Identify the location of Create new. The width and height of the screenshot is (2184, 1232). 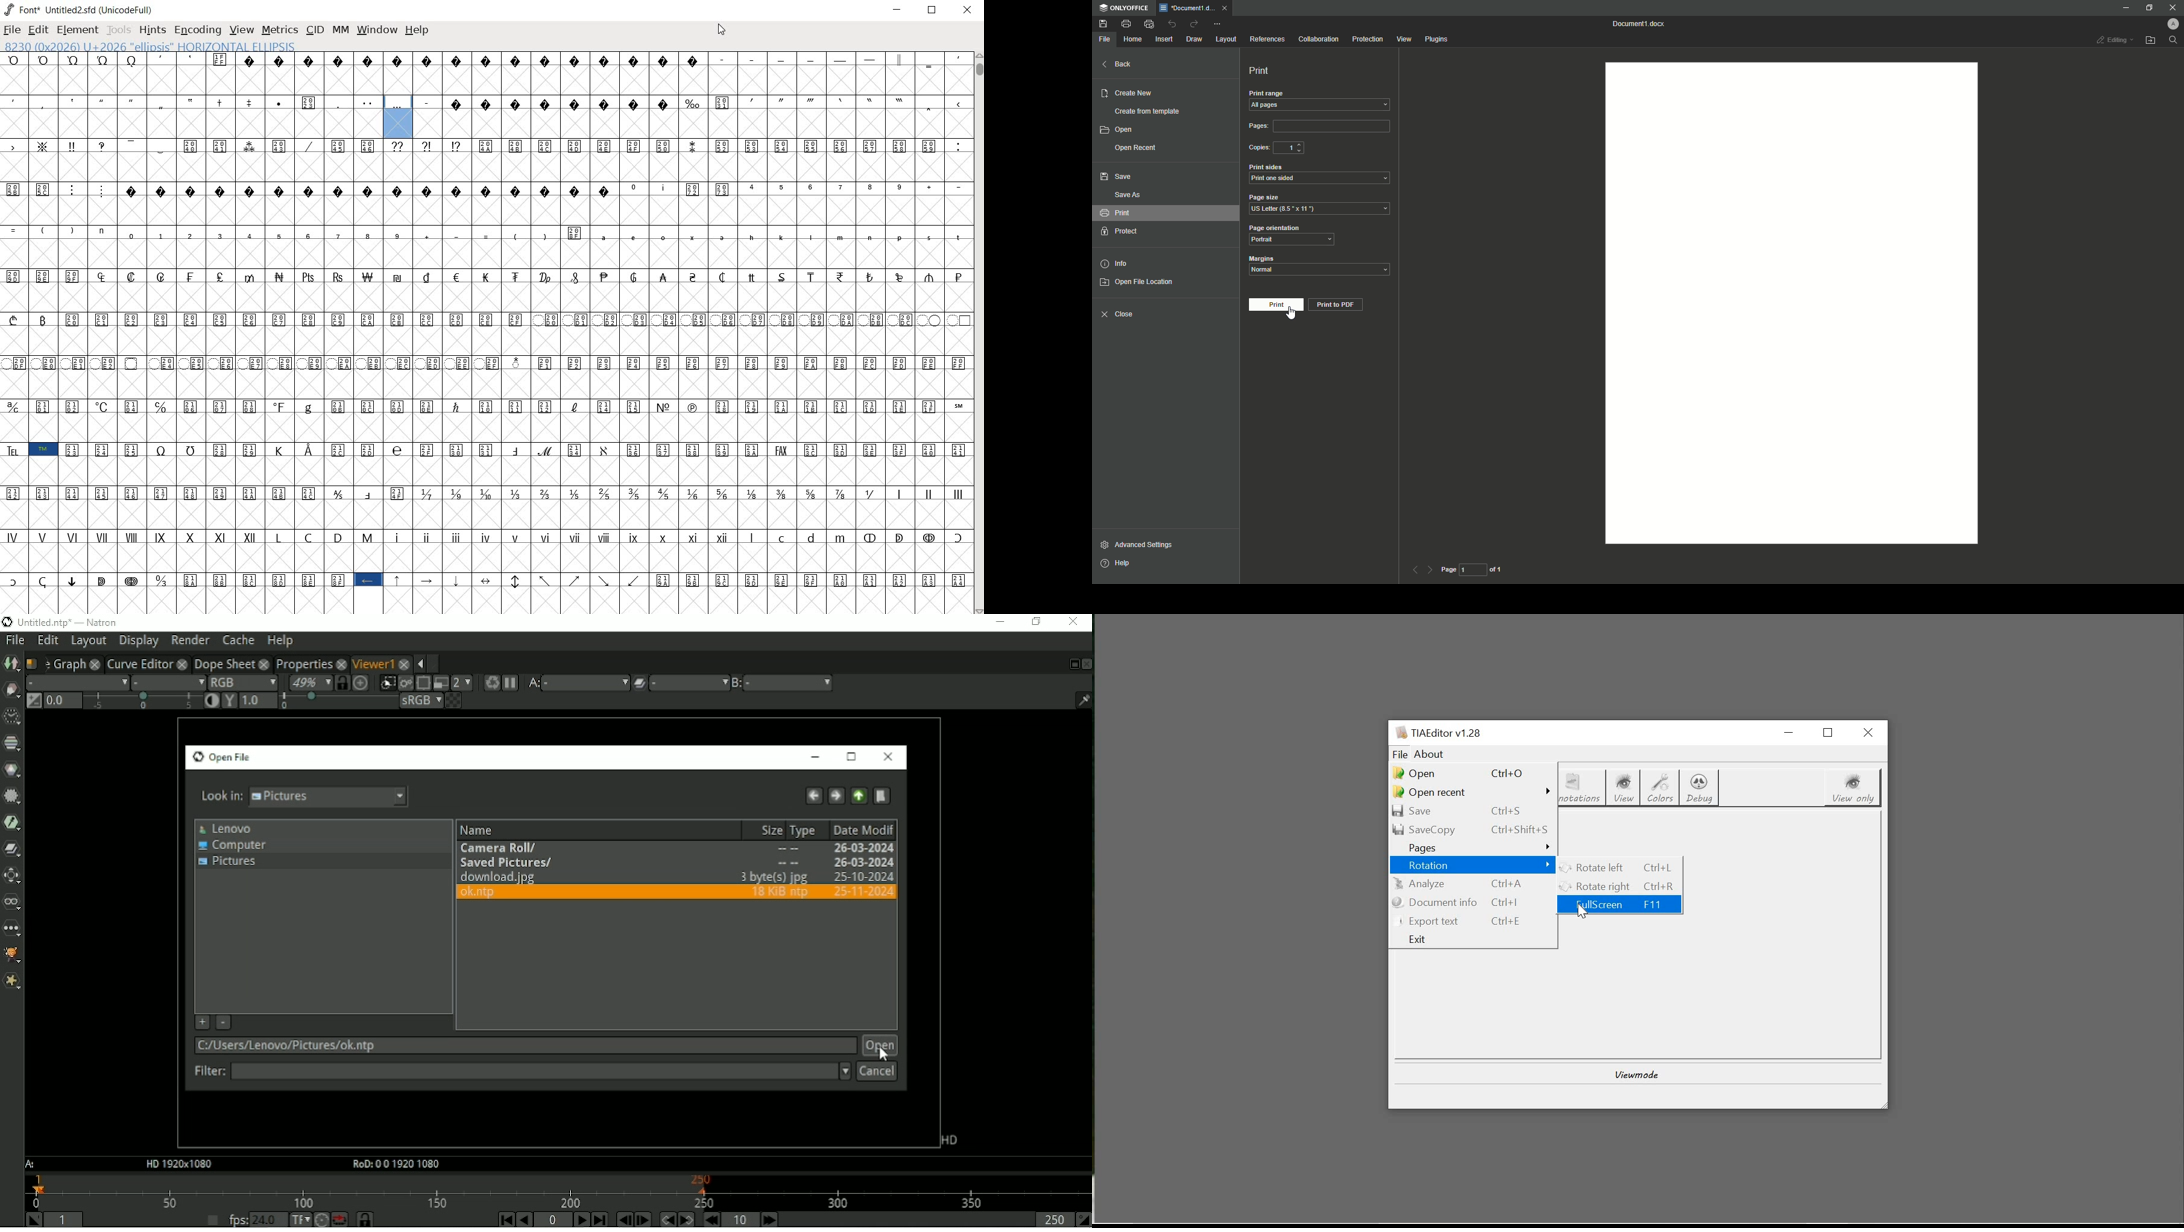
(1131, 92).